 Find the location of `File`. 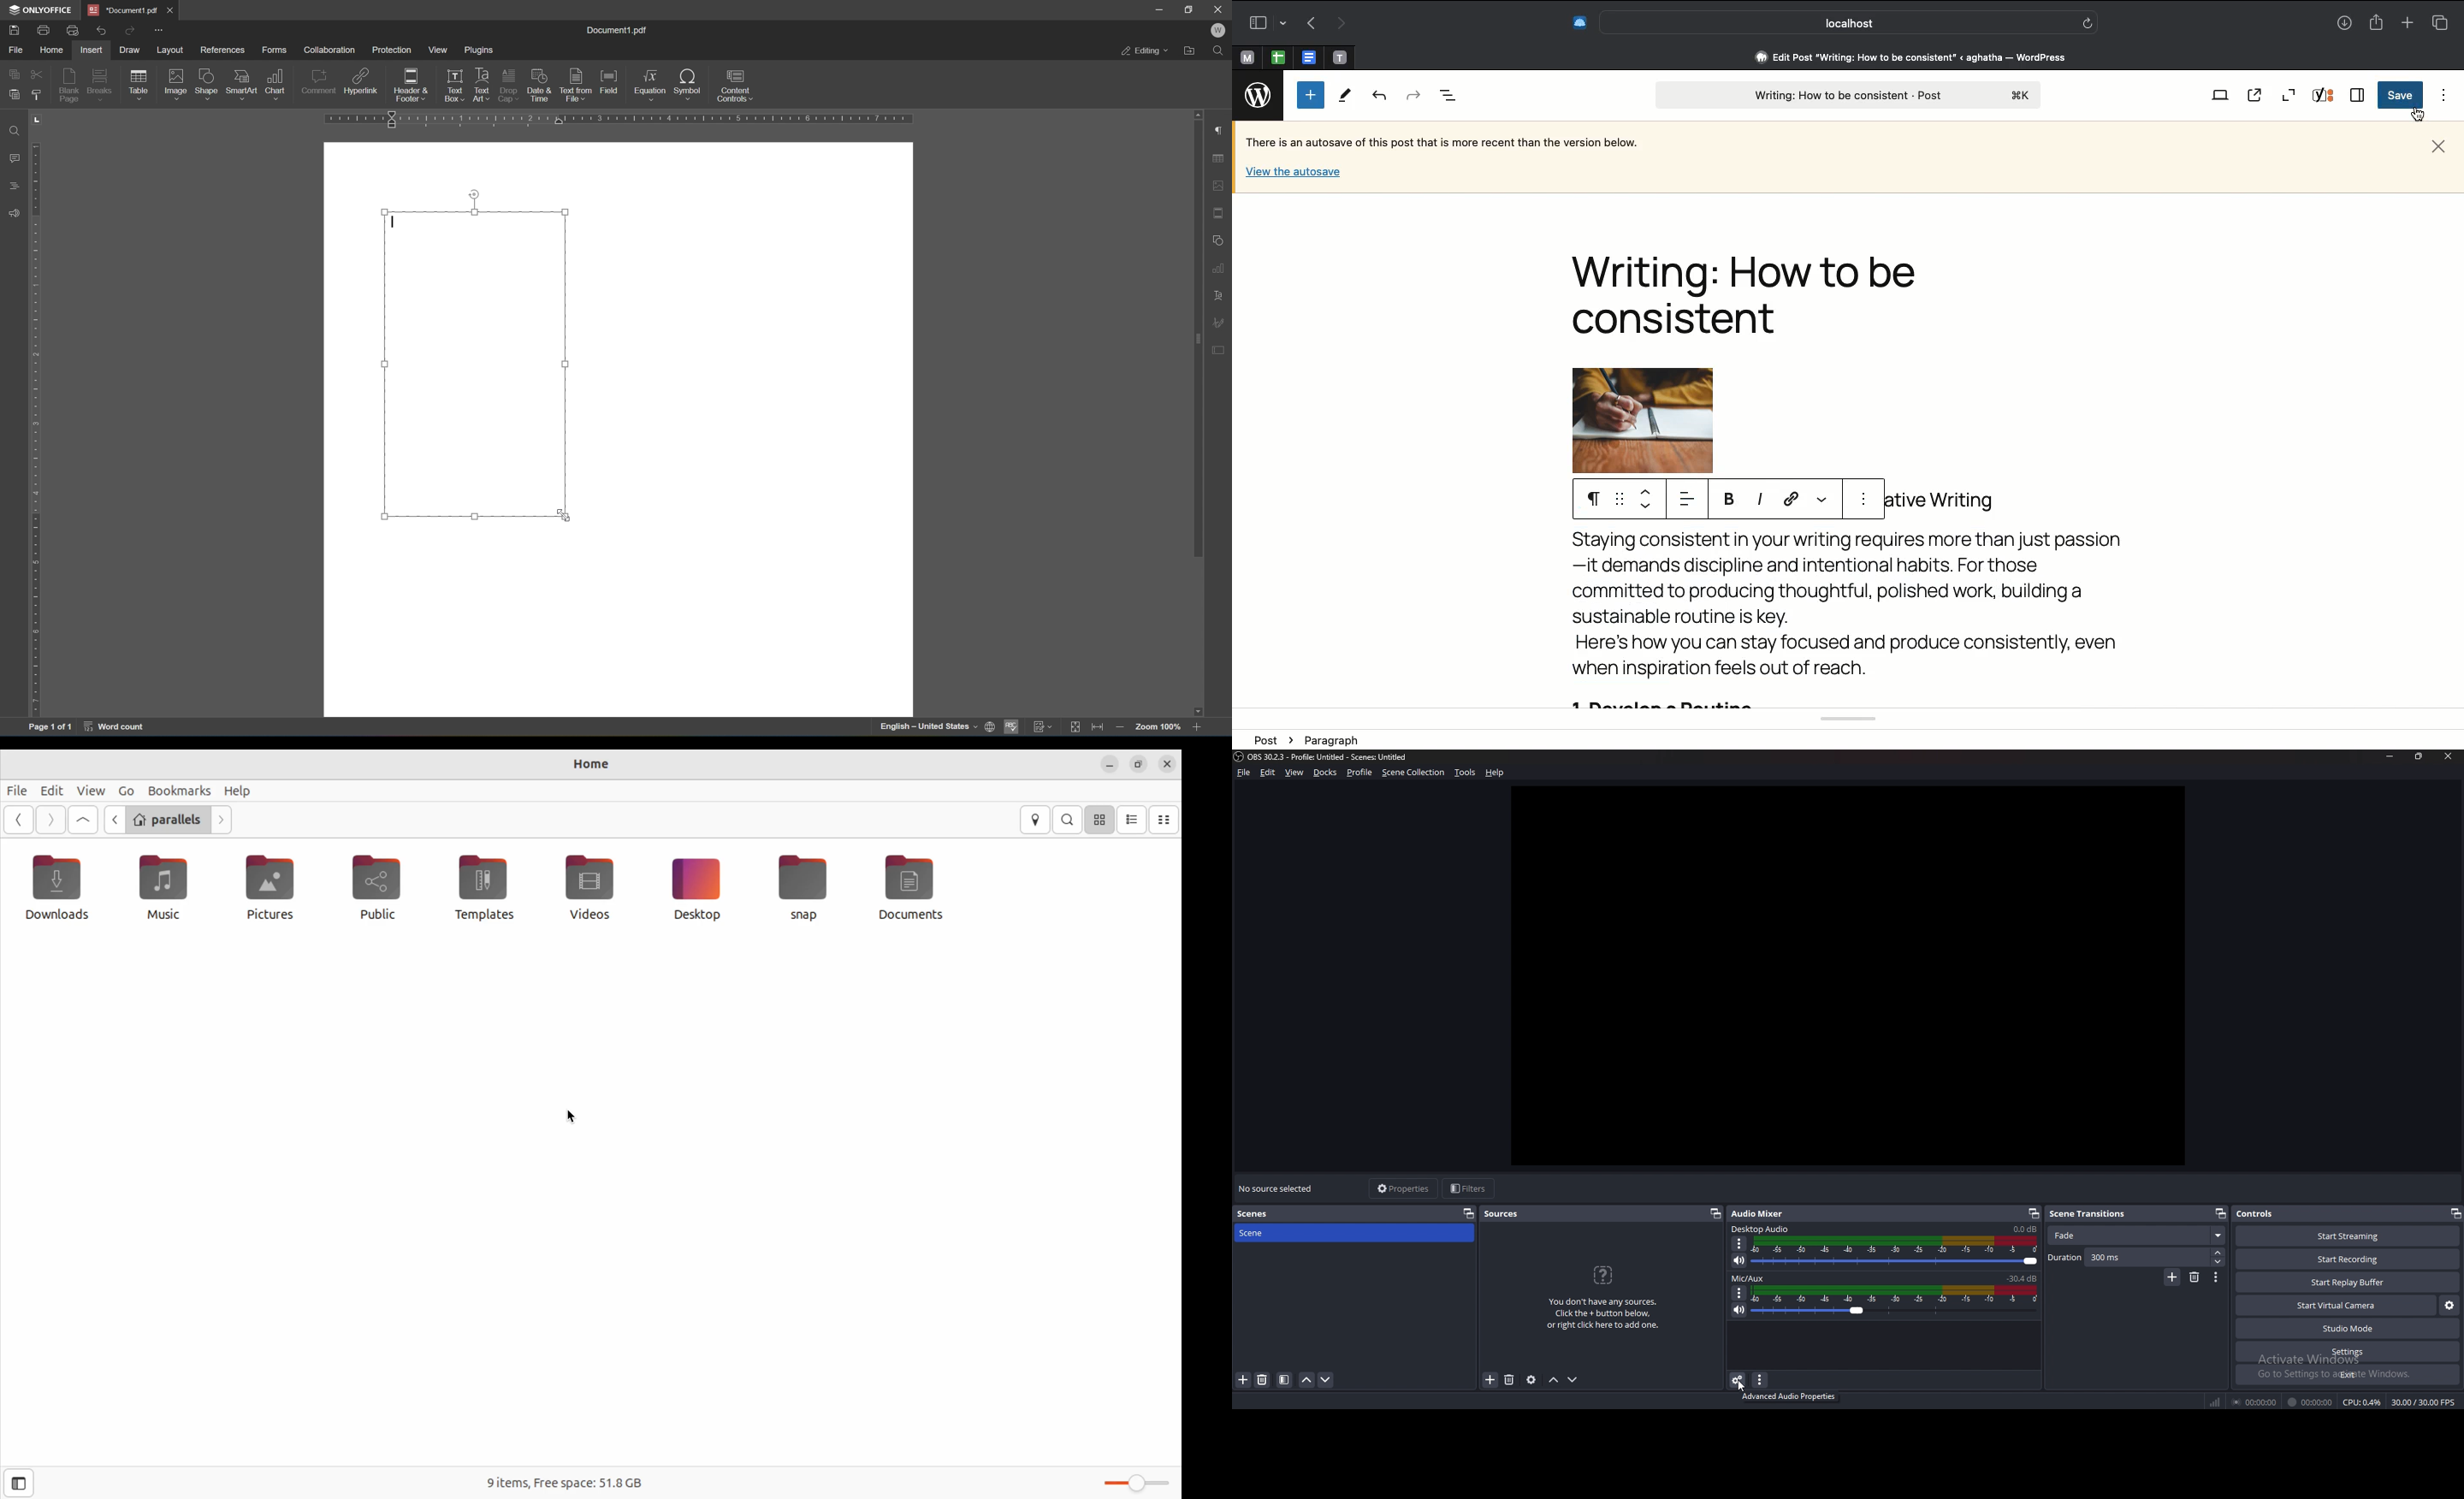

File is located at coordinates (16, 51).